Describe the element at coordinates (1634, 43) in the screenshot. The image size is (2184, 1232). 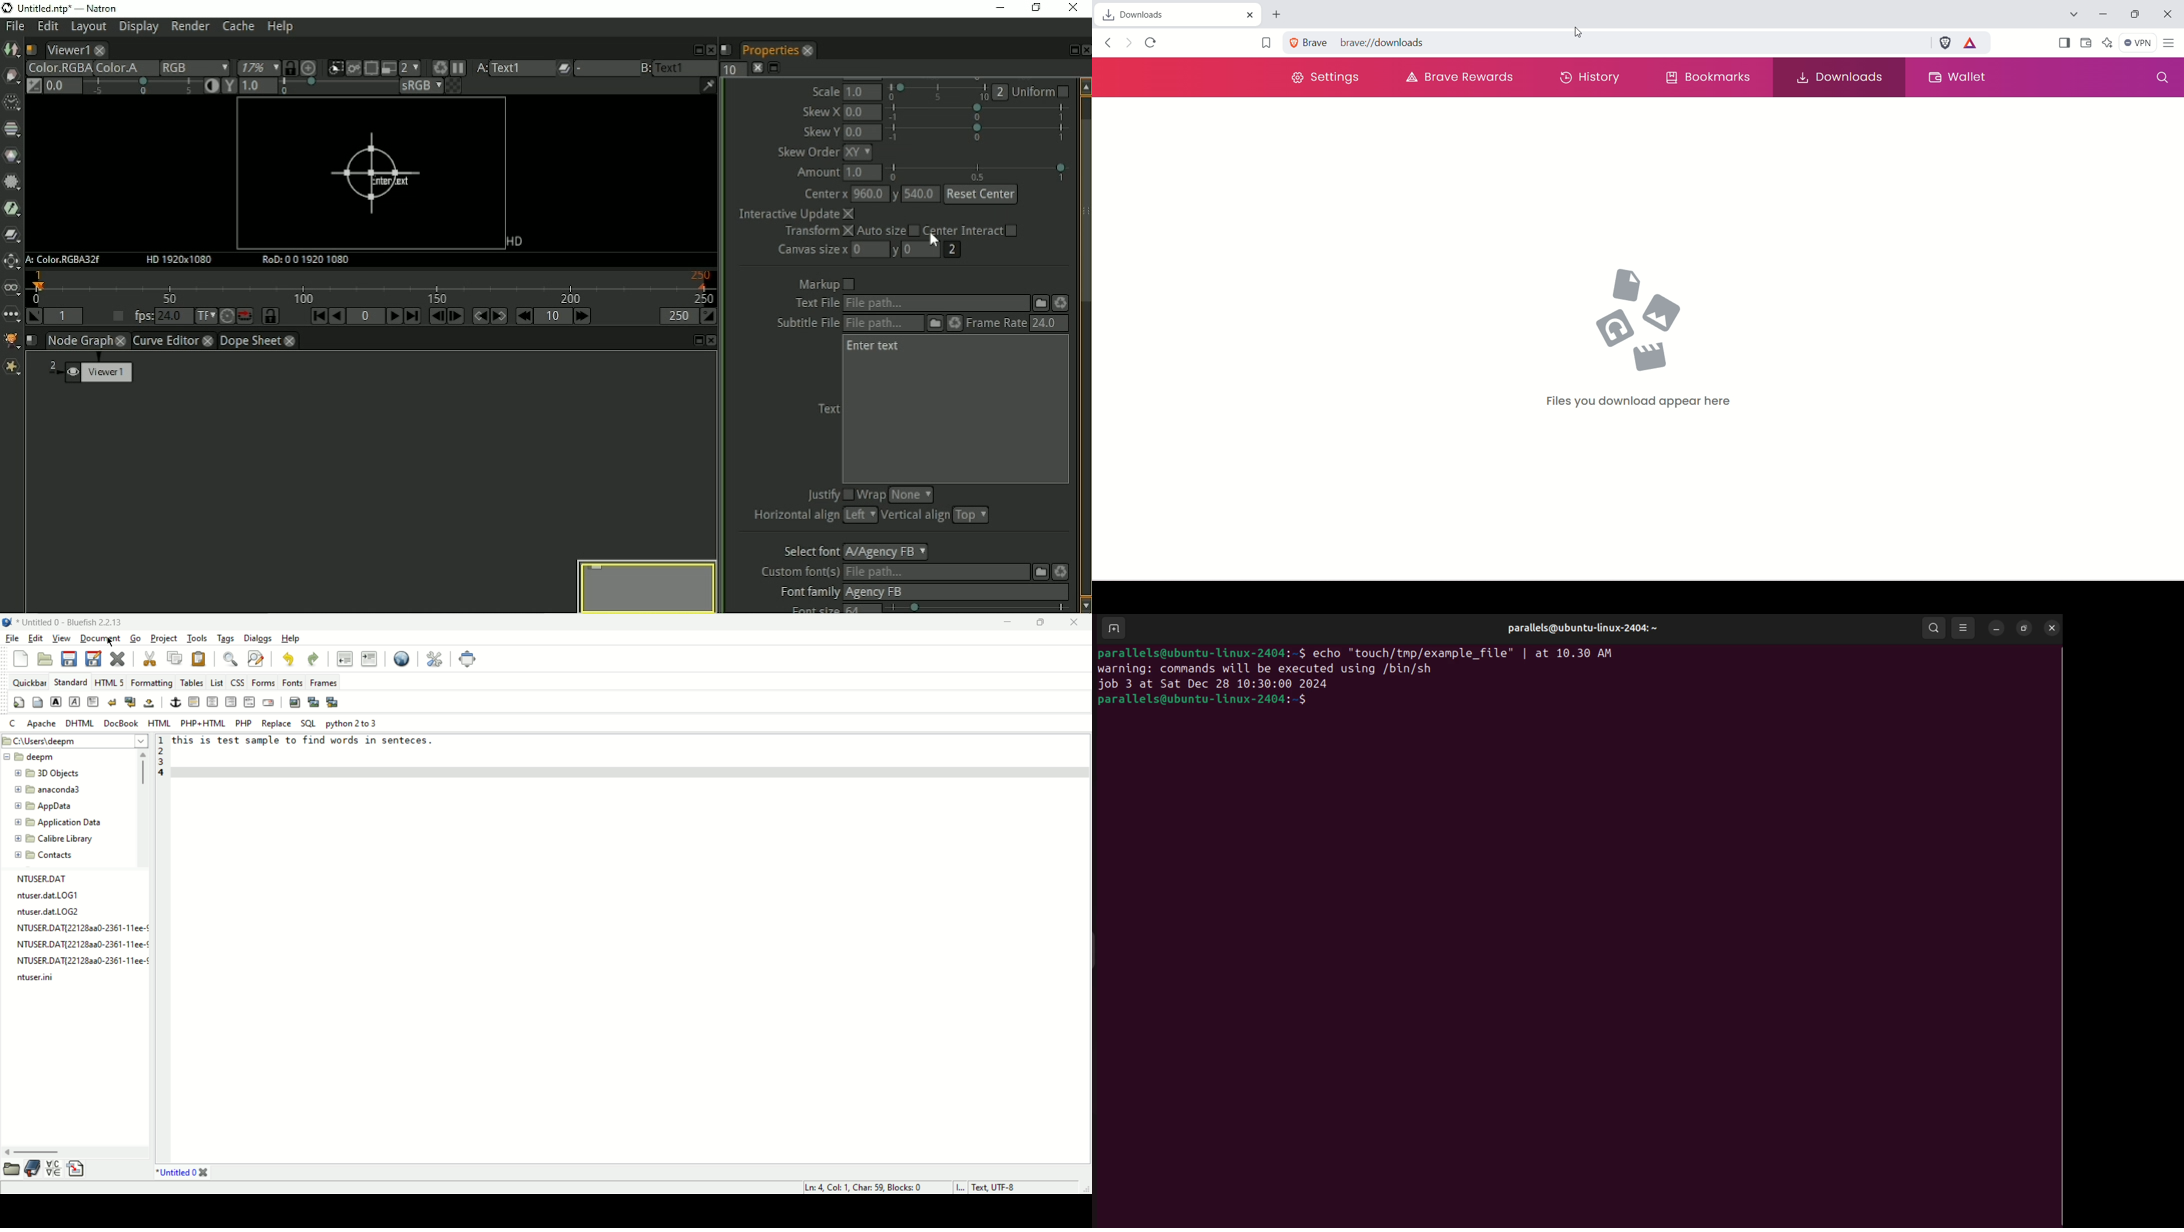
I see `URL for brave download` at that location.